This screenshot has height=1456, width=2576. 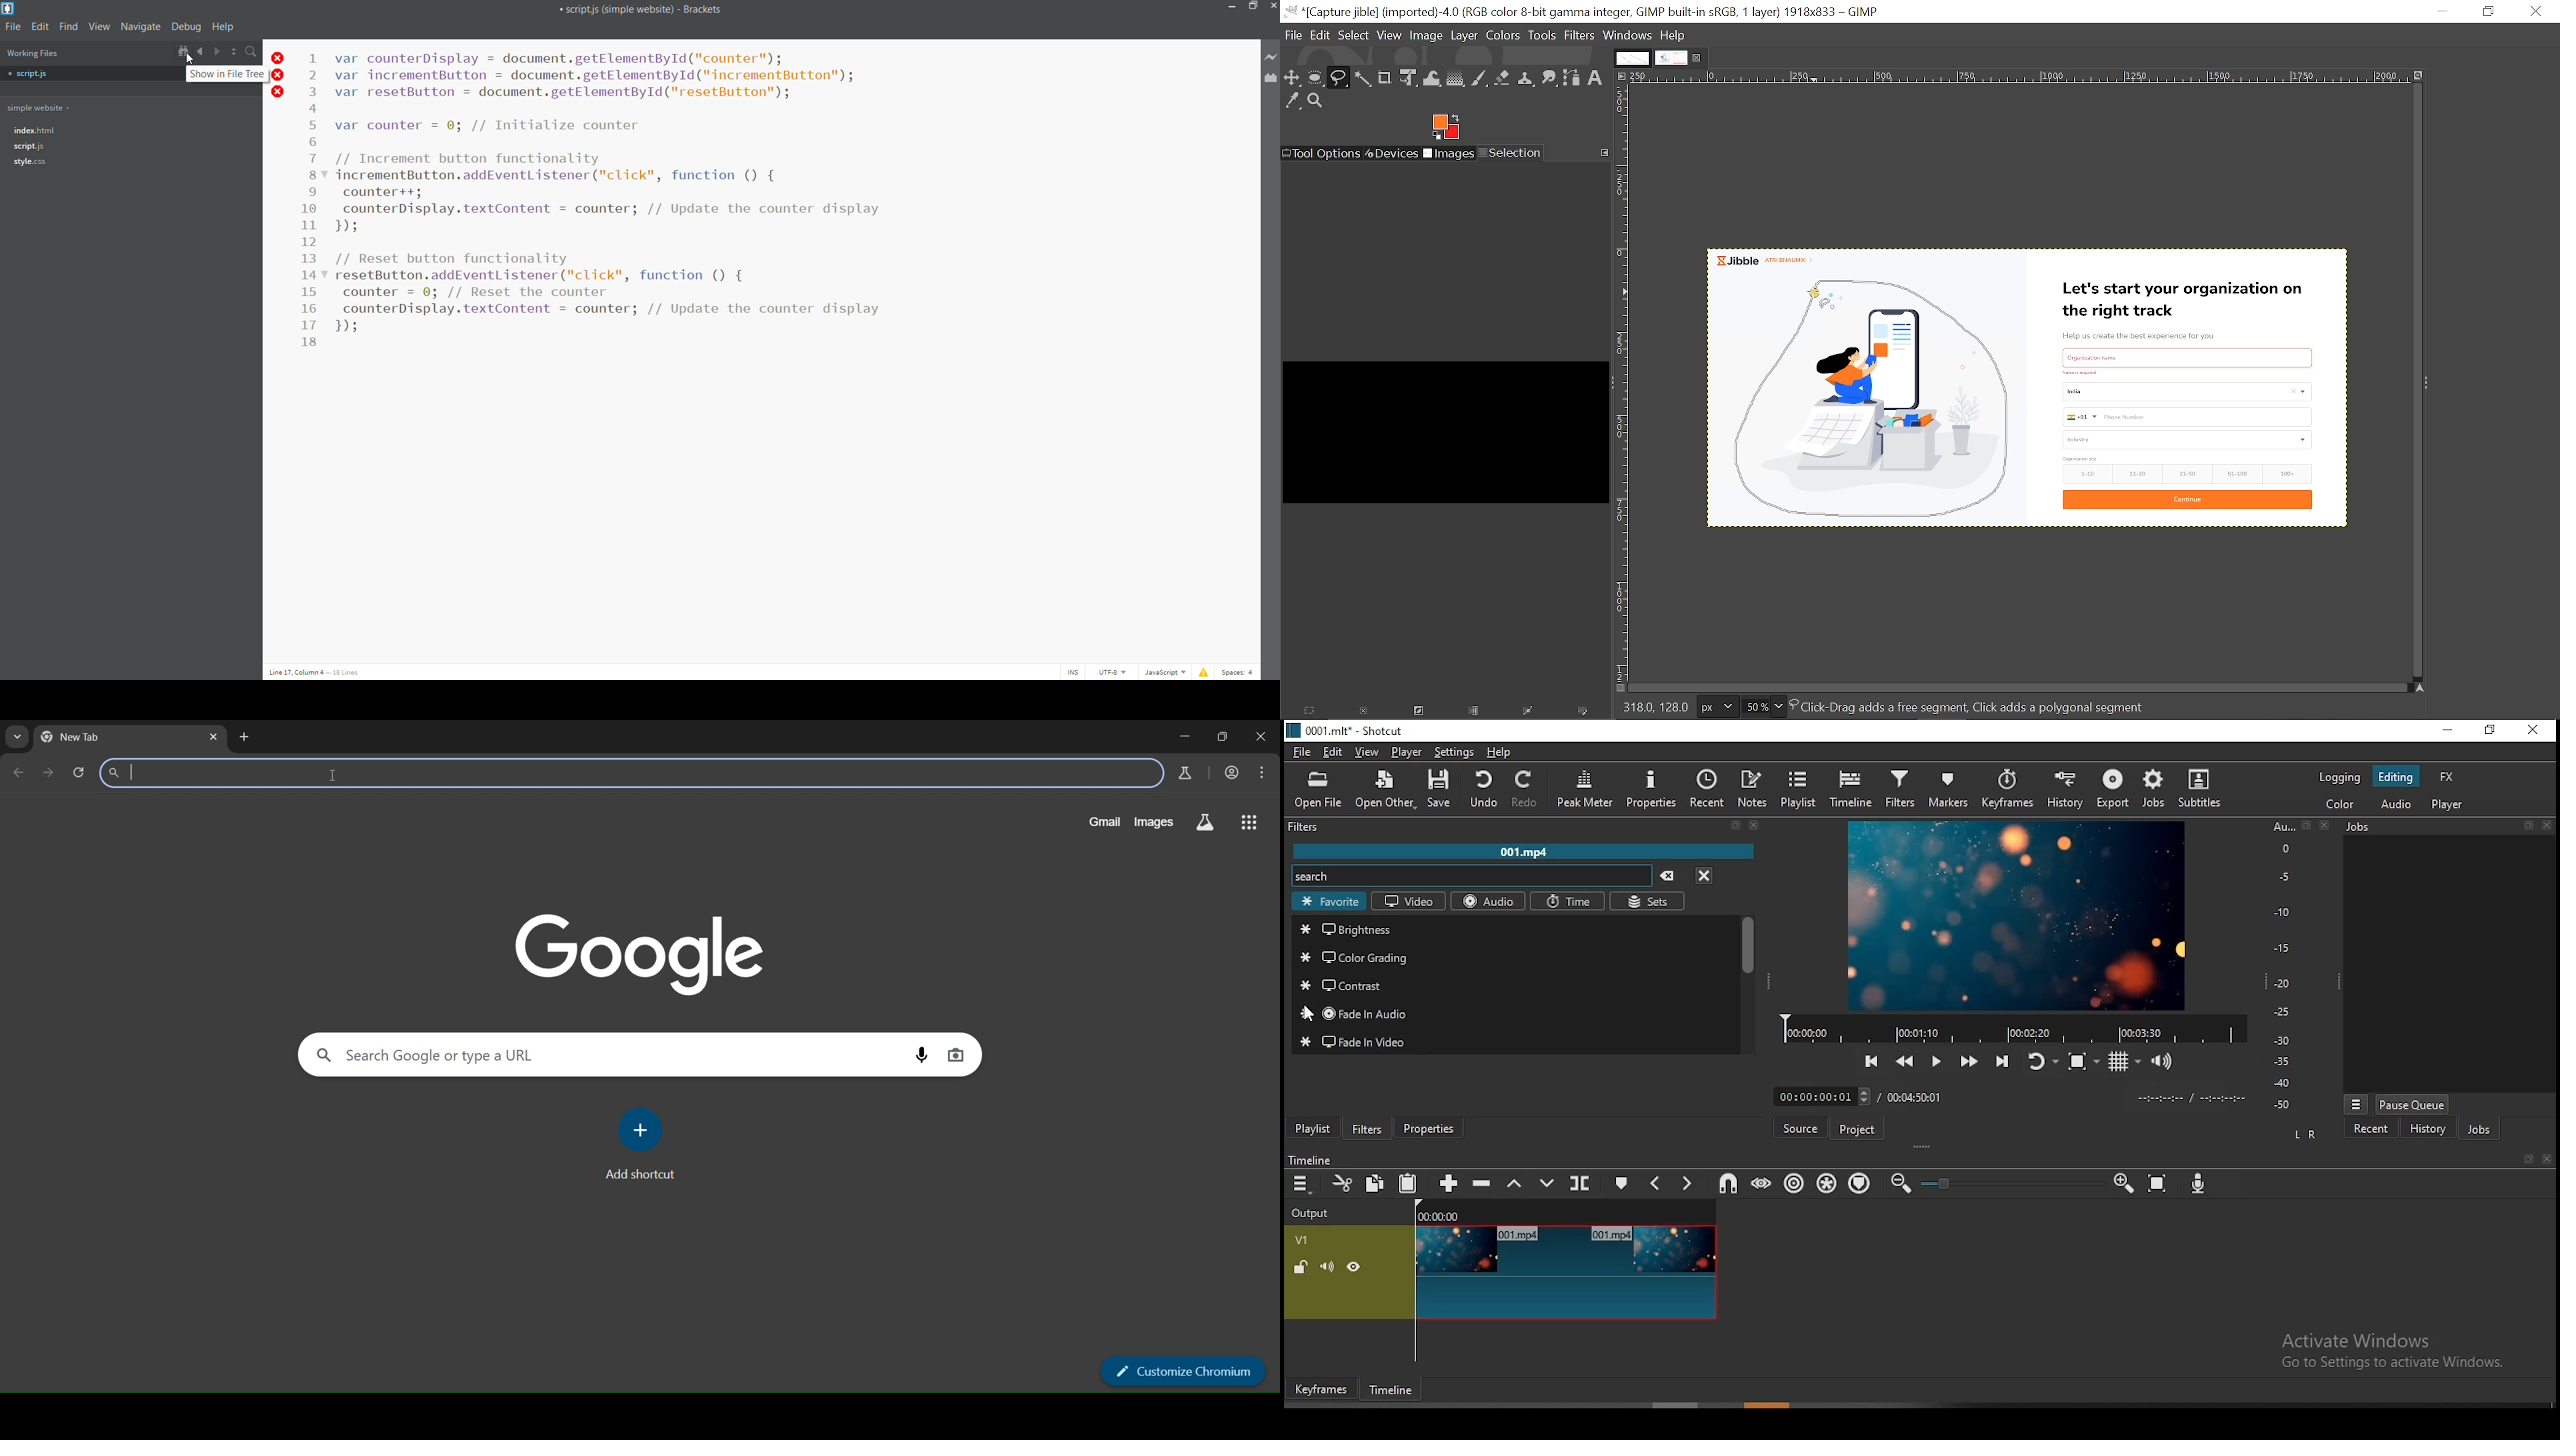 I want to click on script.js, so click(x=28, y=146).